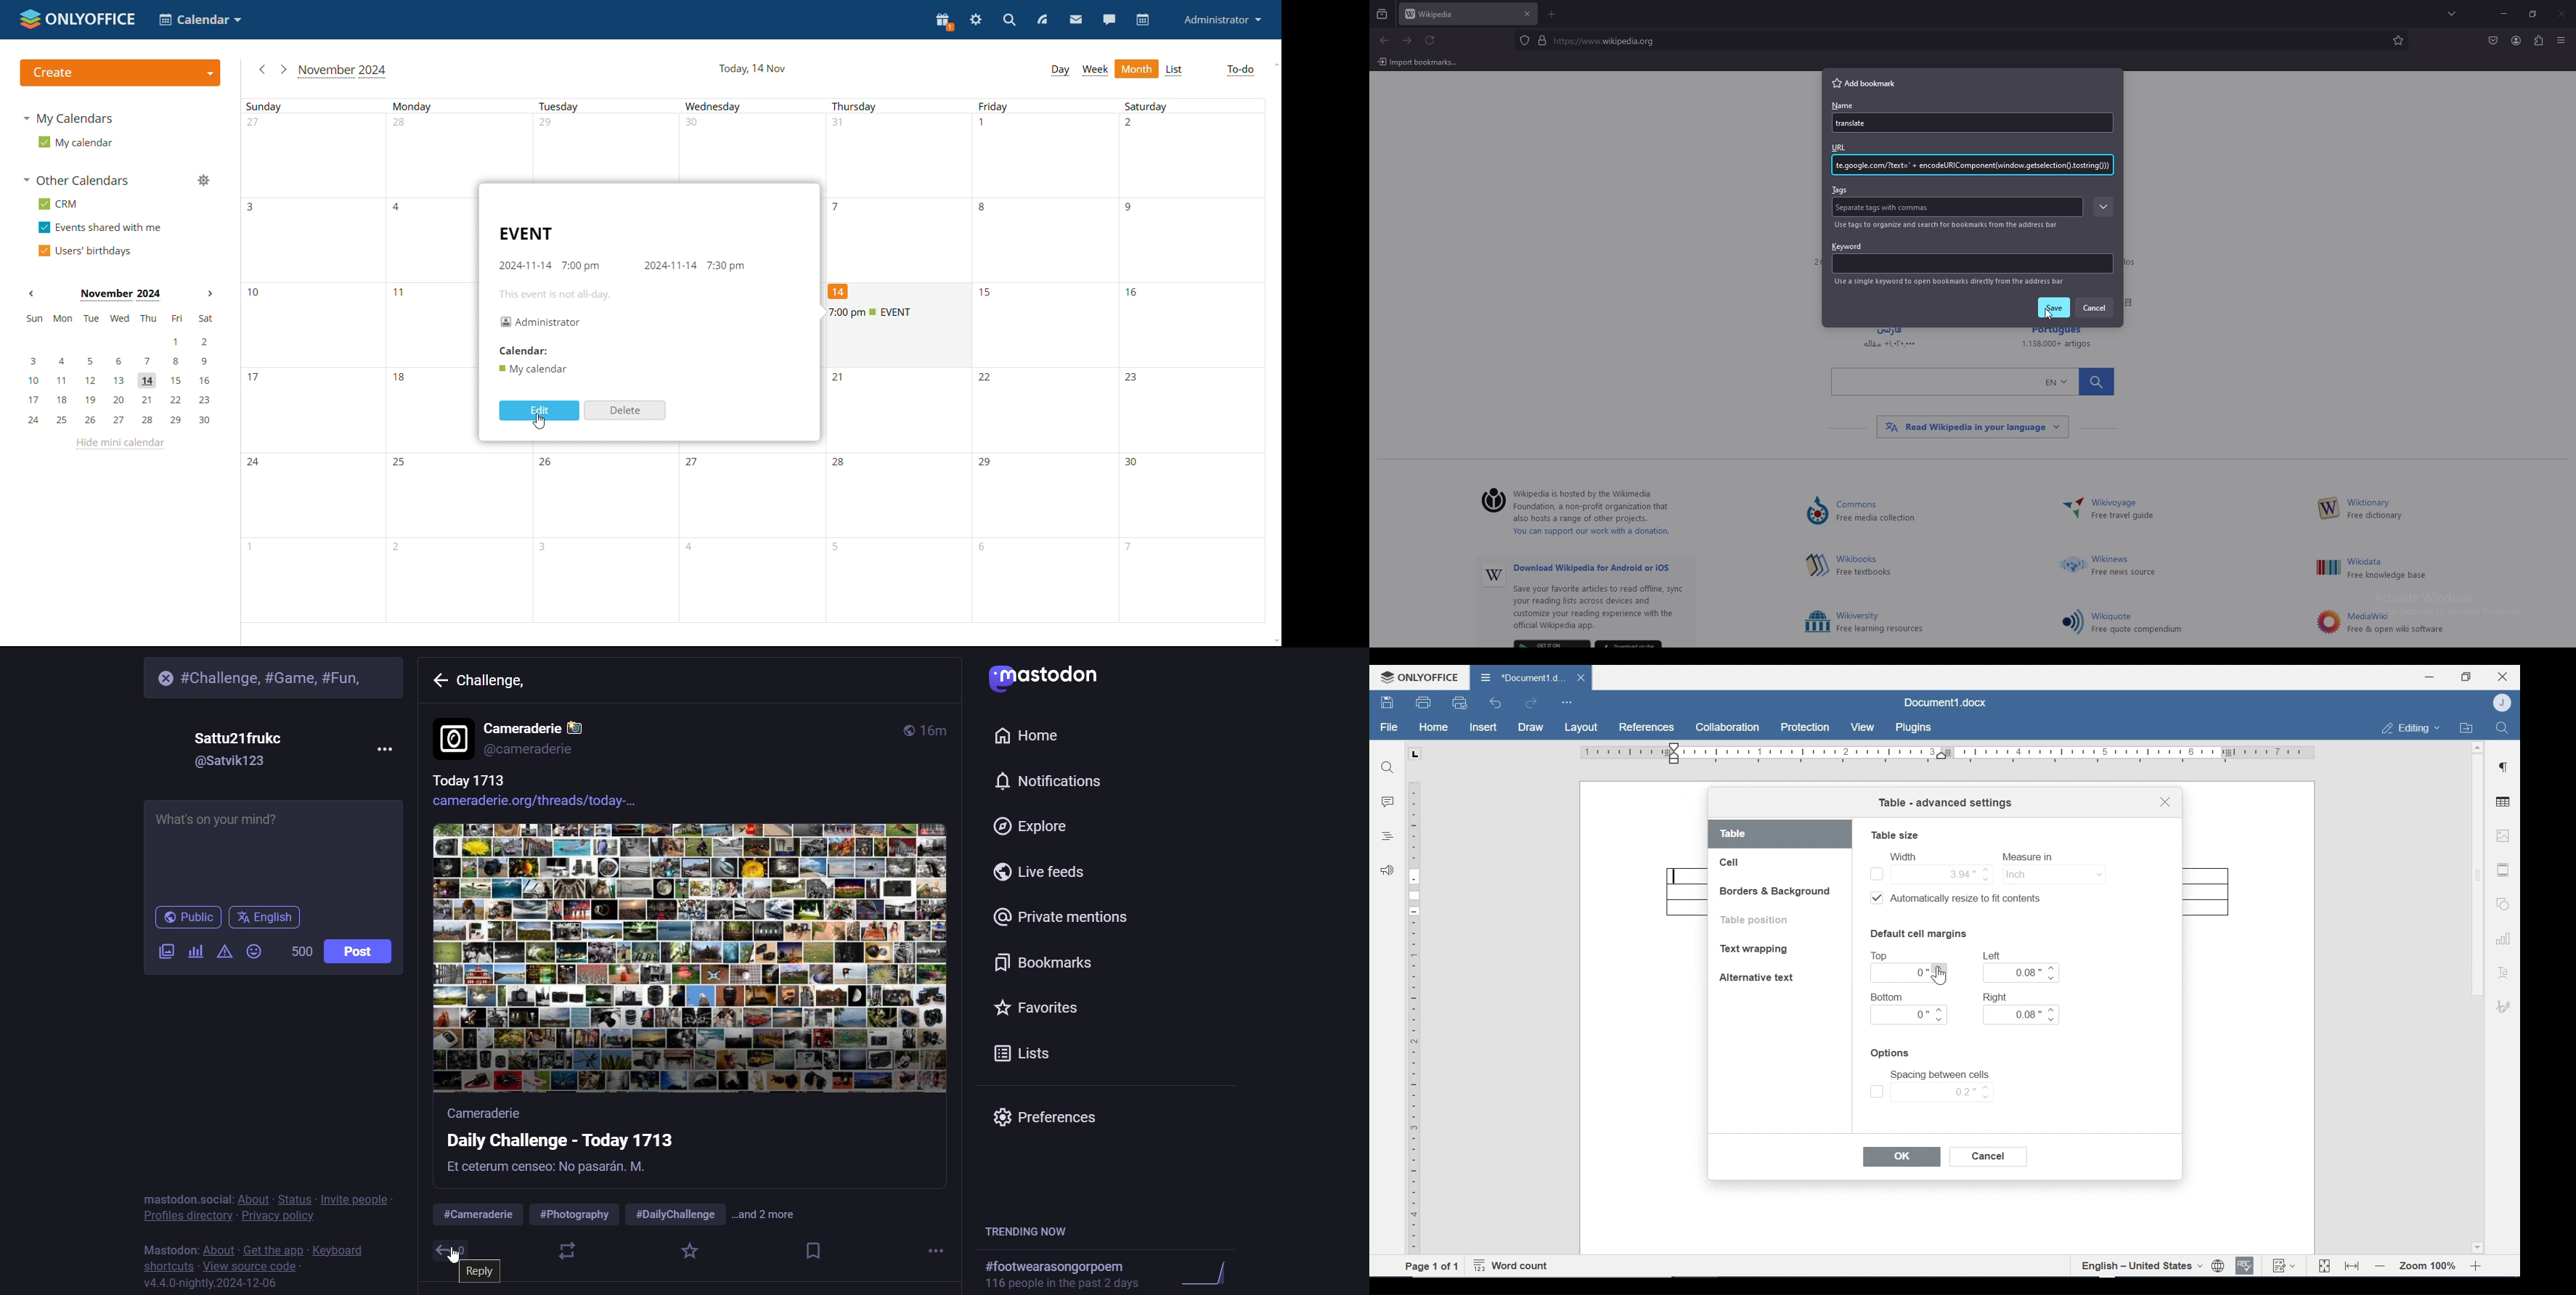 Image resolution: width=2576 pixels, height=1316 pixels. I want to click on Scroll up, so click(2478, 748).